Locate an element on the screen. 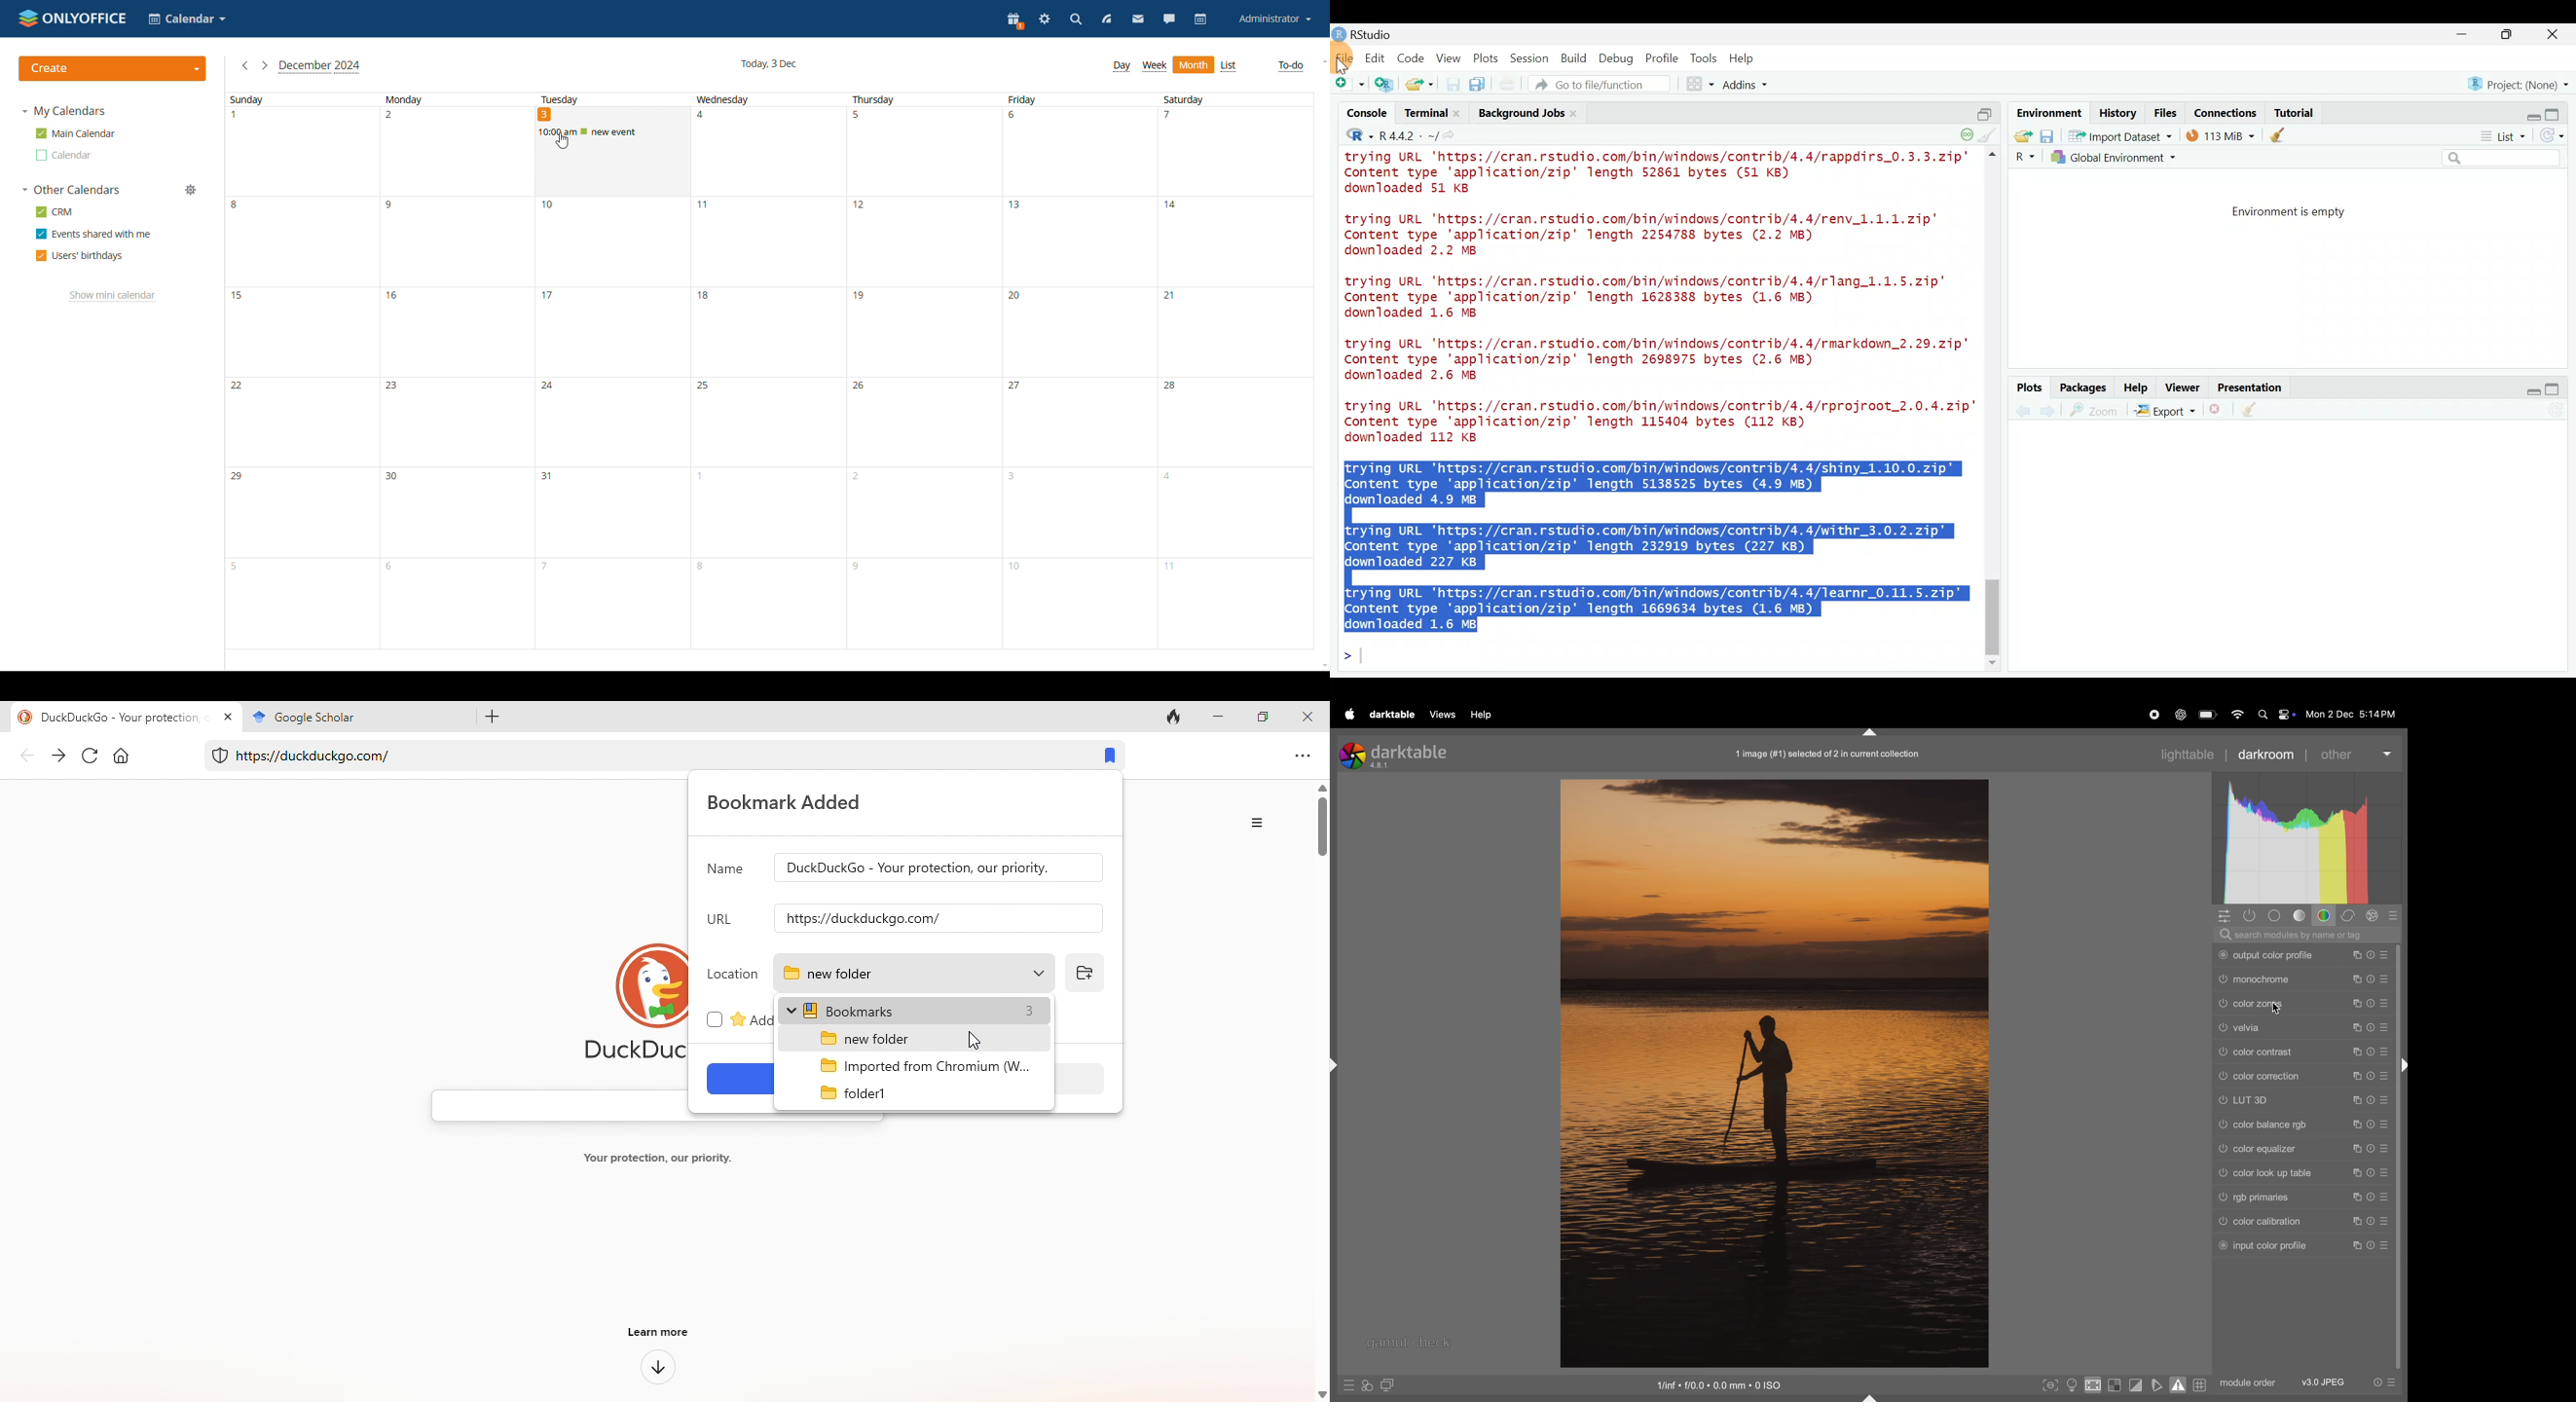  current month is located at coordinates (320, 67).